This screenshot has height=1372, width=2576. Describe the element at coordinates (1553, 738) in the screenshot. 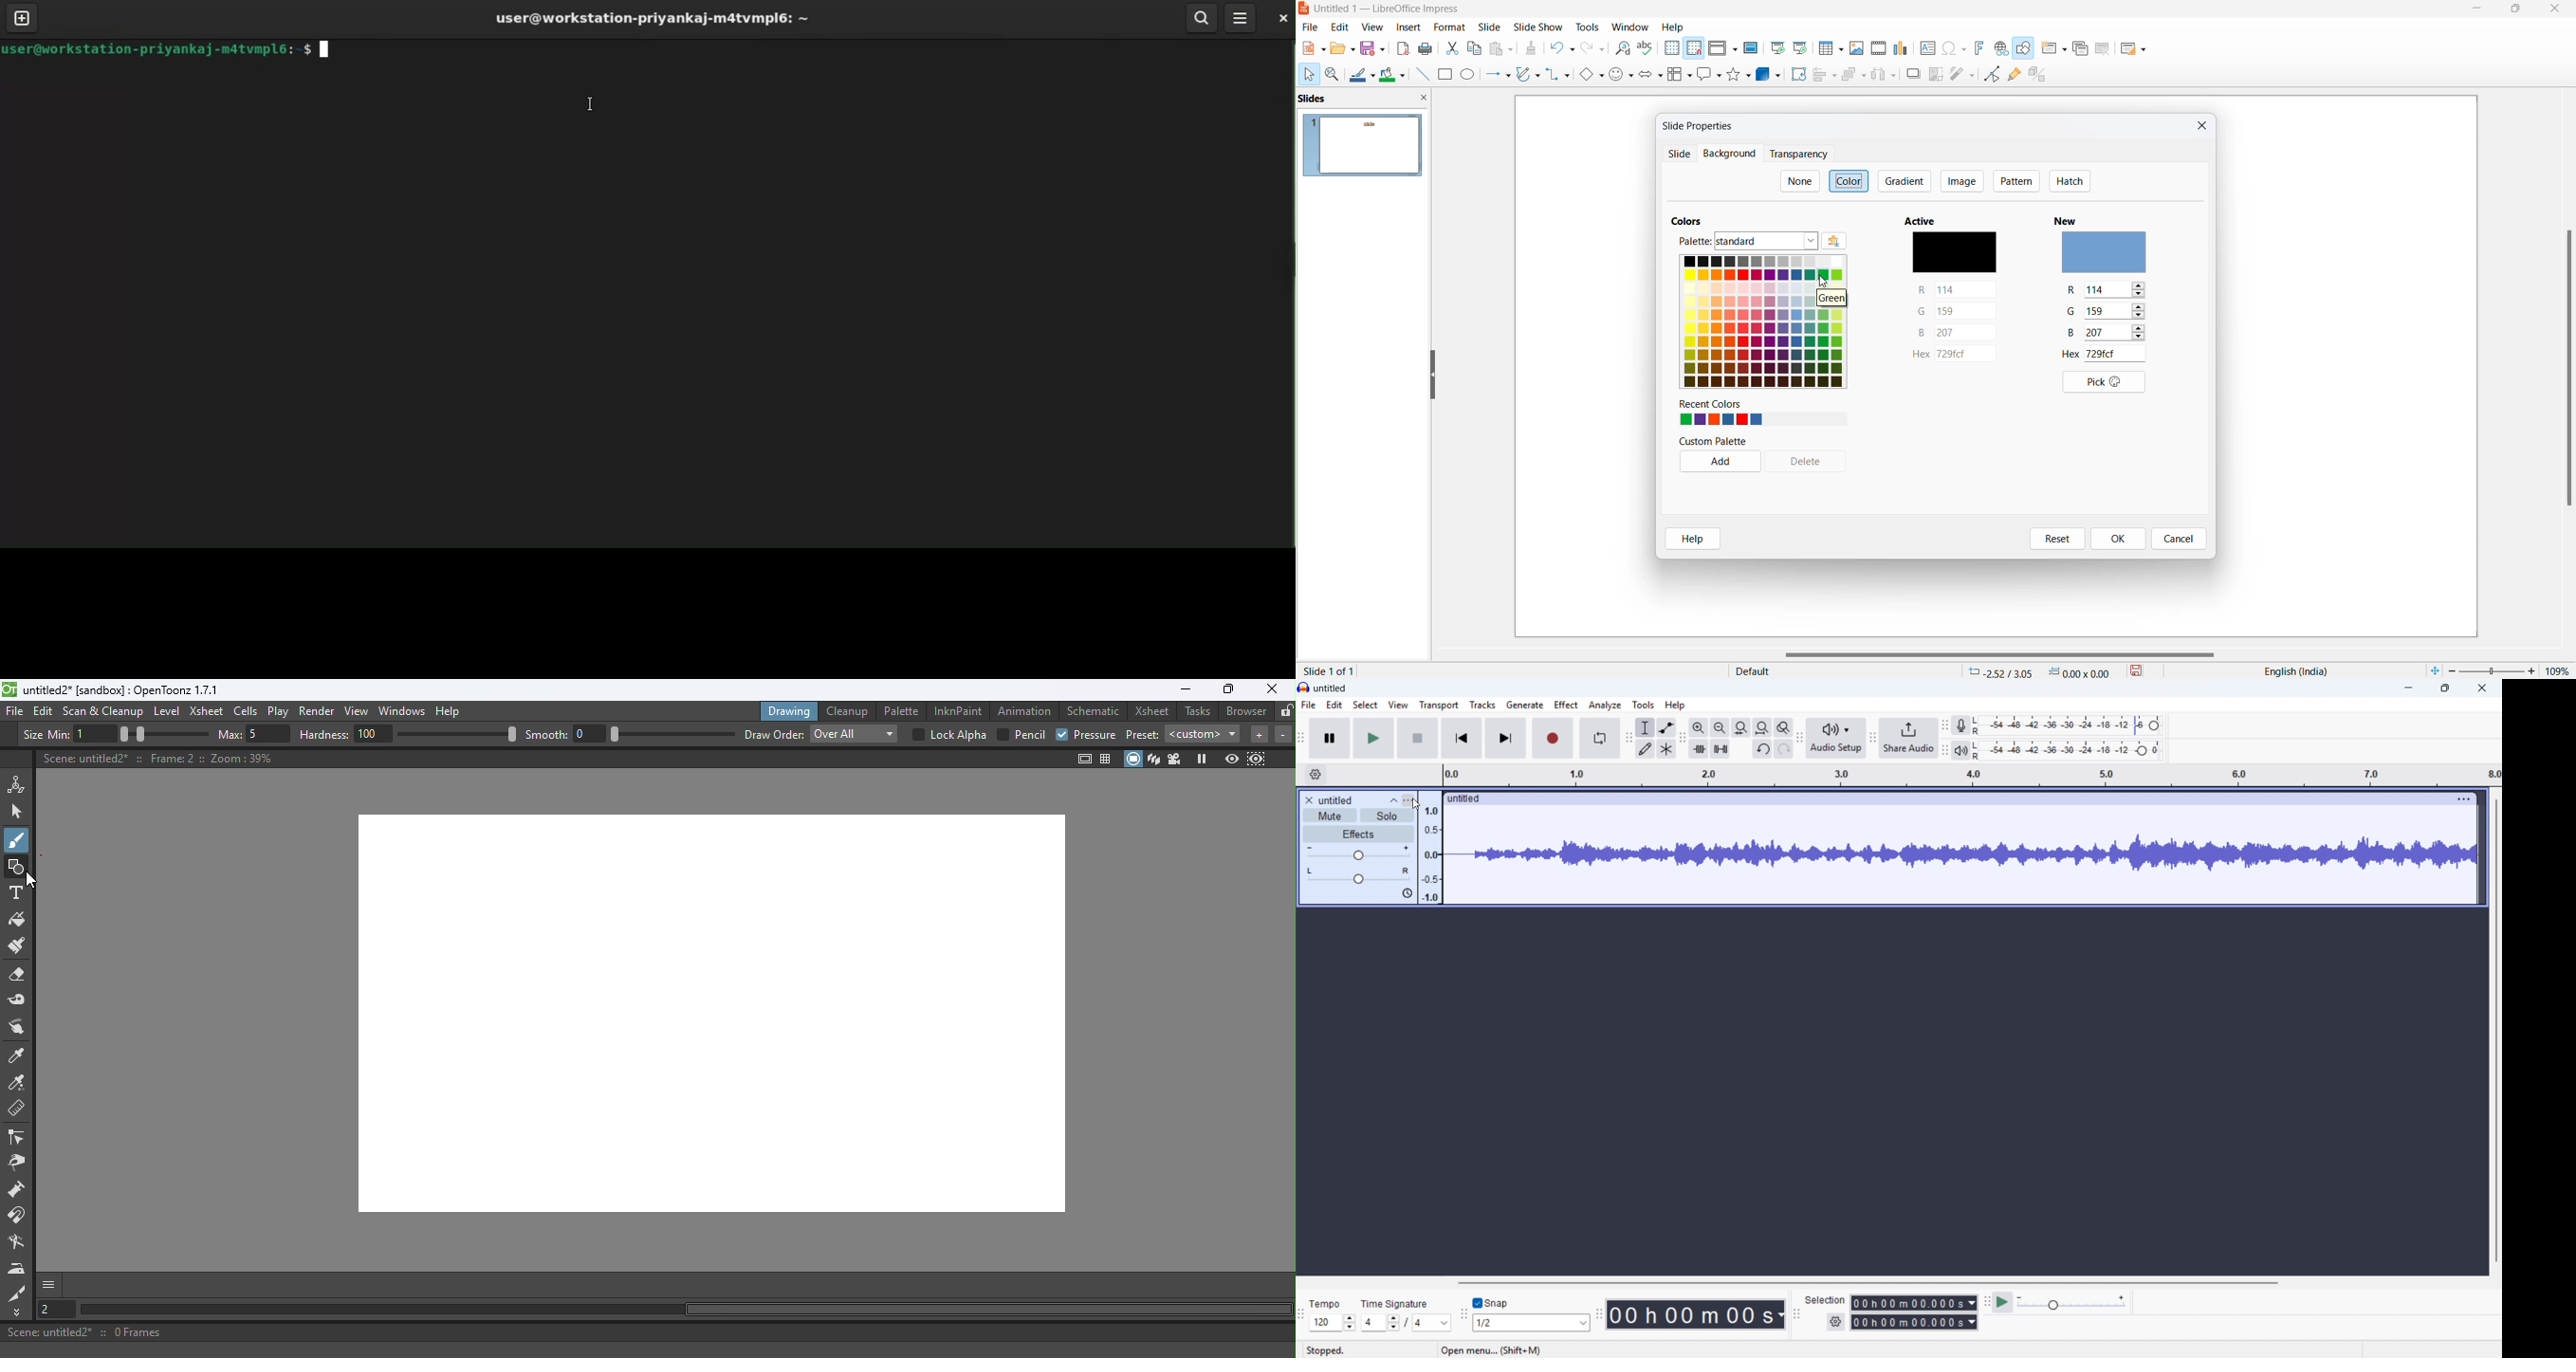

I see `Record ` at that location.